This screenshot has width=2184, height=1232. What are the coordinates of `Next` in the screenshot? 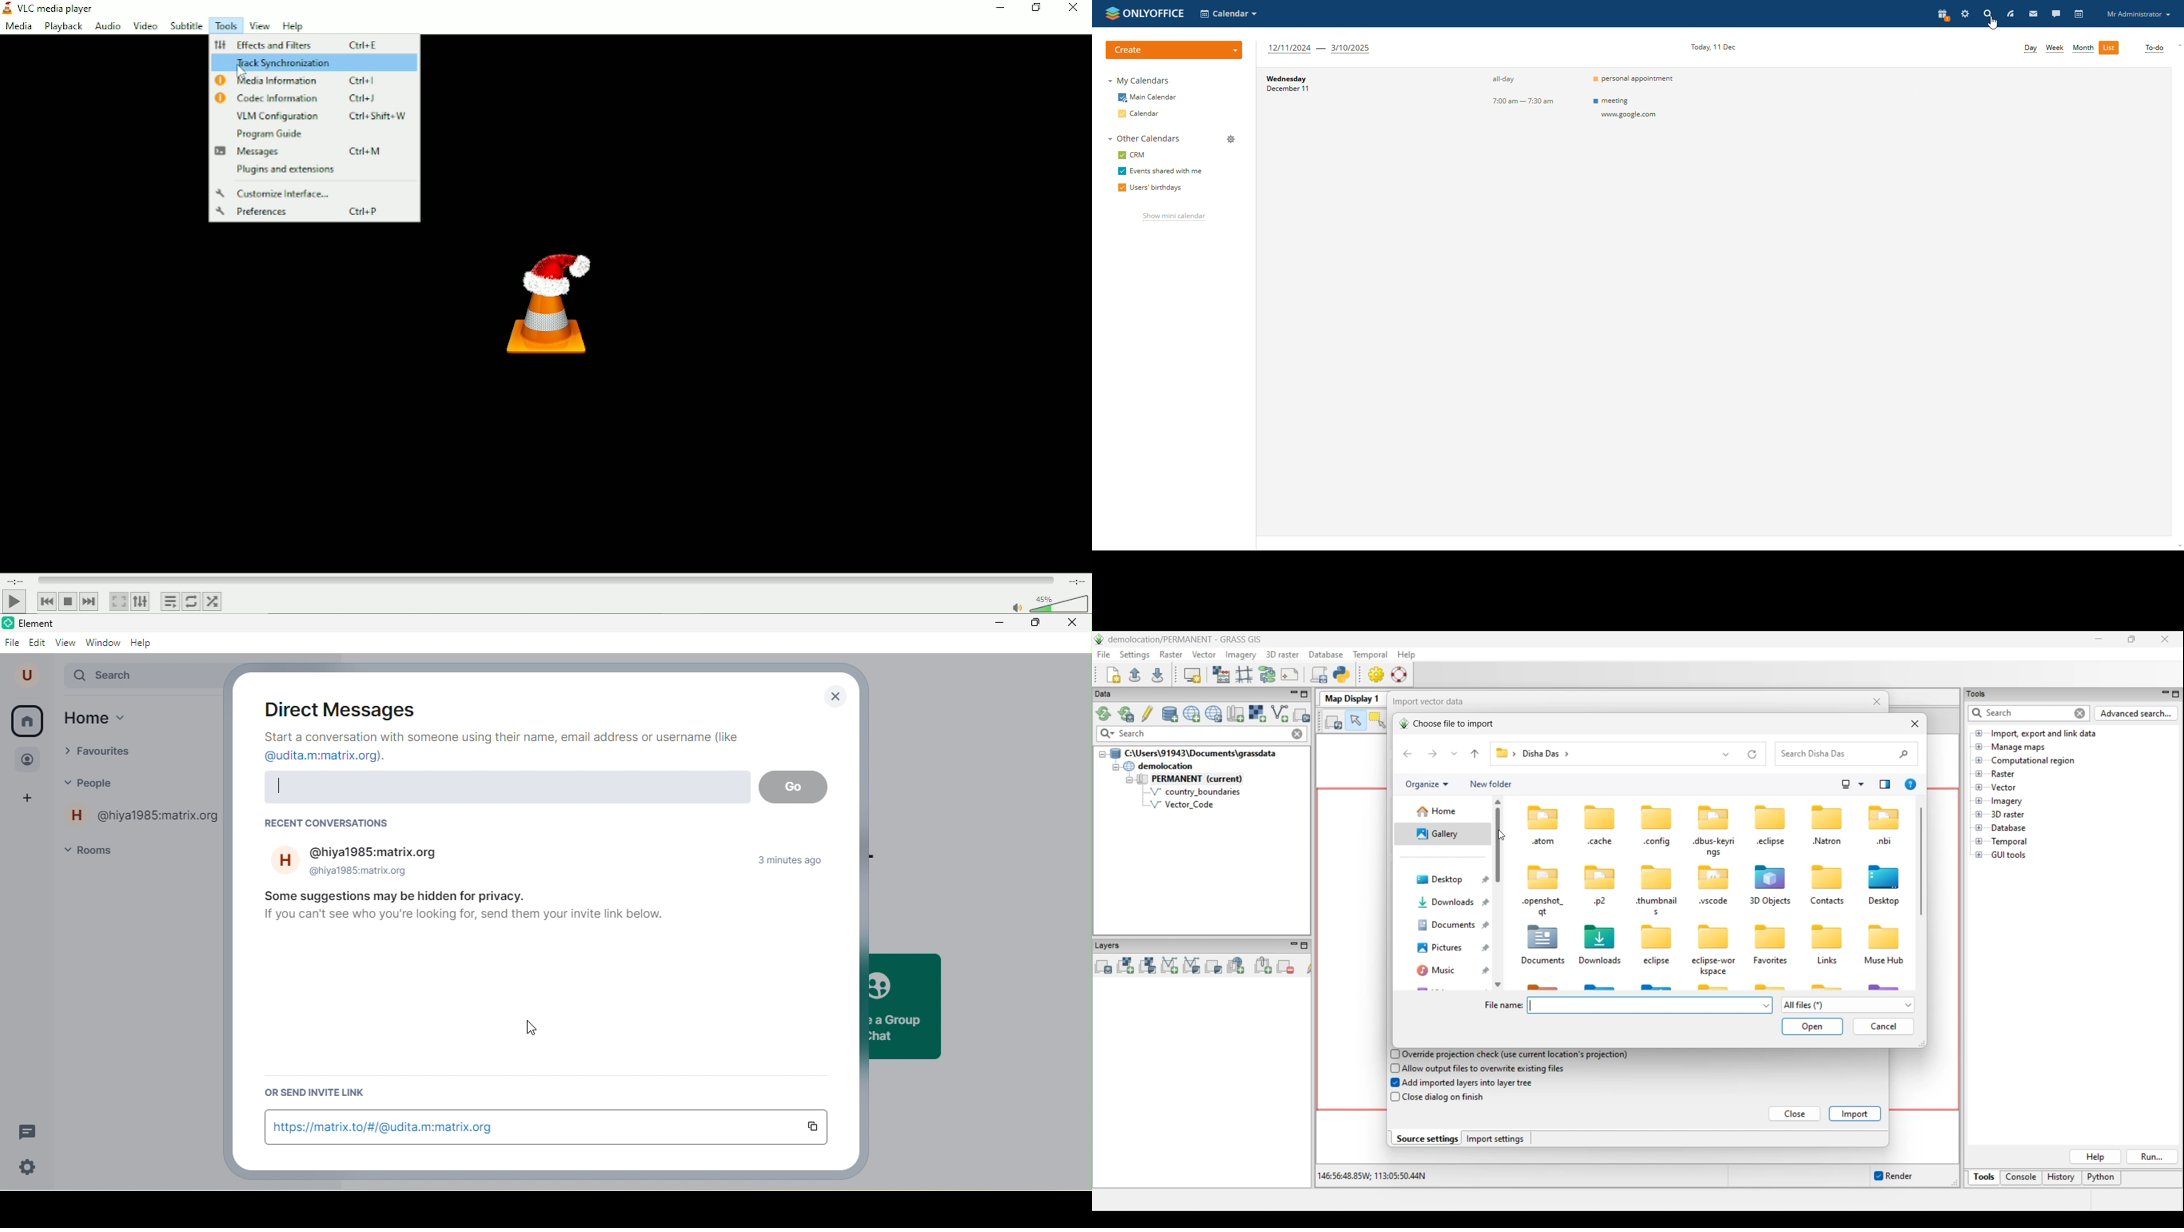 It's located at (90, 602).